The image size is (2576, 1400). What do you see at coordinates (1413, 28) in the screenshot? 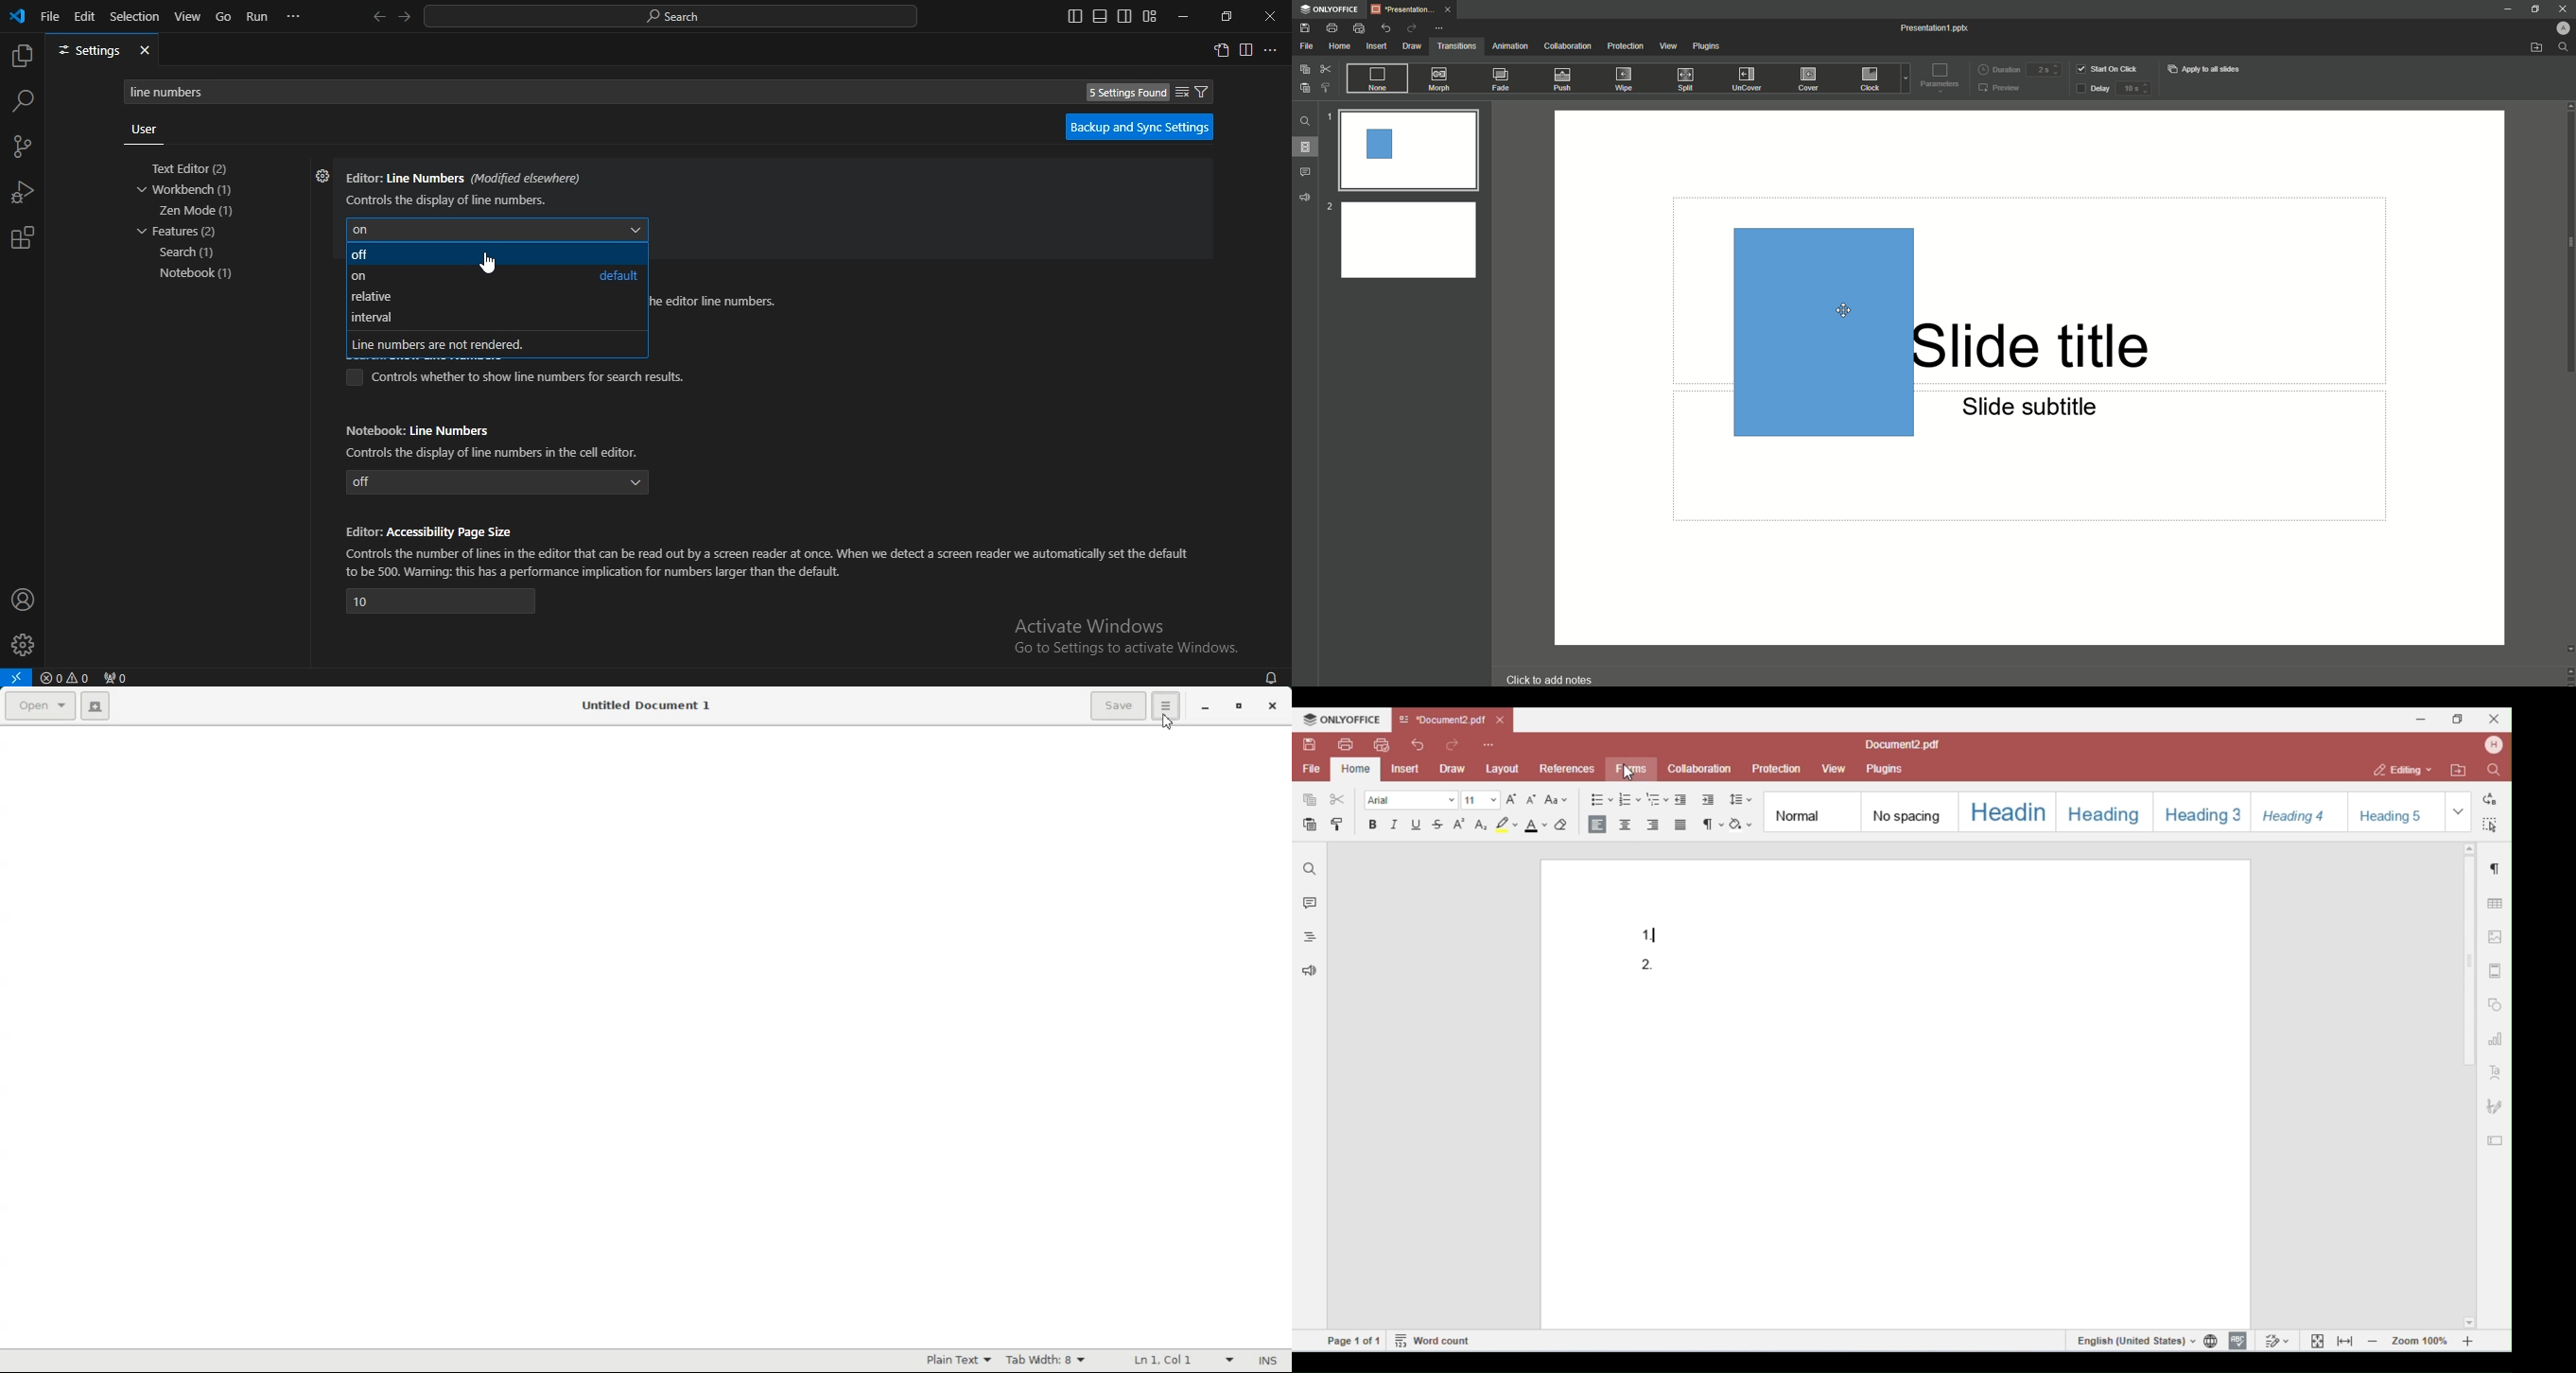
I see `Redo` at bounding box center [1413, 28].